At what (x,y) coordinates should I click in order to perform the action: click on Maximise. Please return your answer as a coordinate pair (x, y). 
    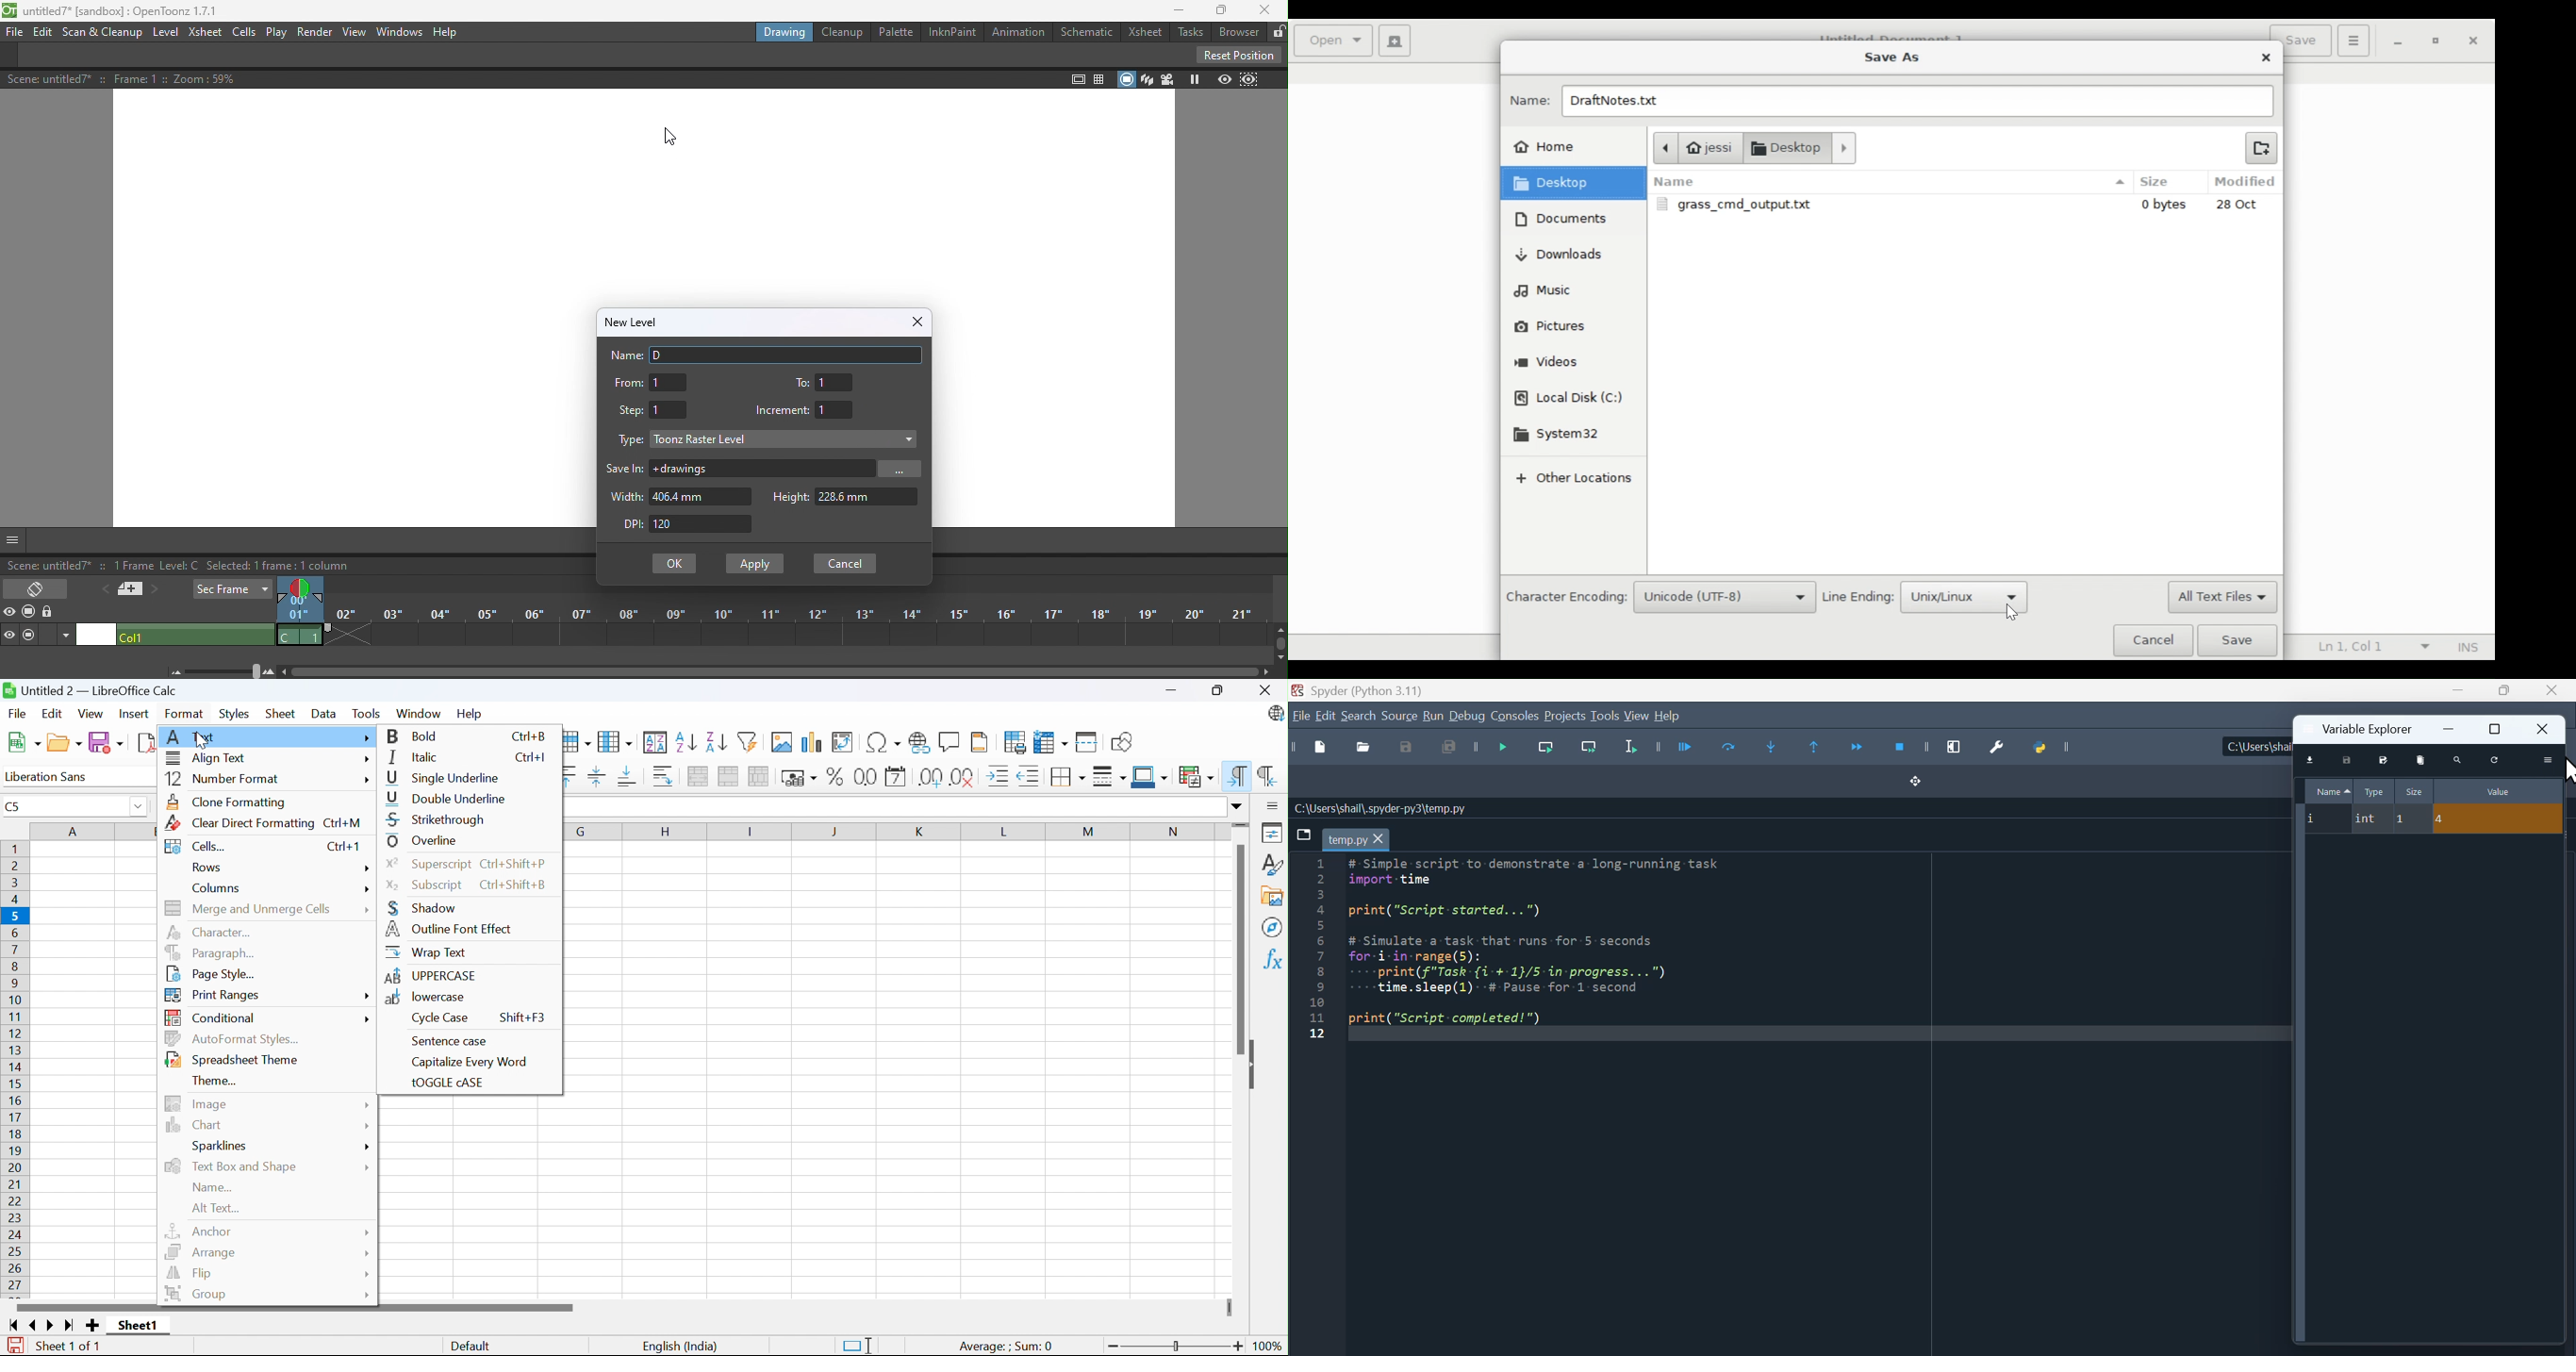
    Looking at the image, I should click on (2501, 690).